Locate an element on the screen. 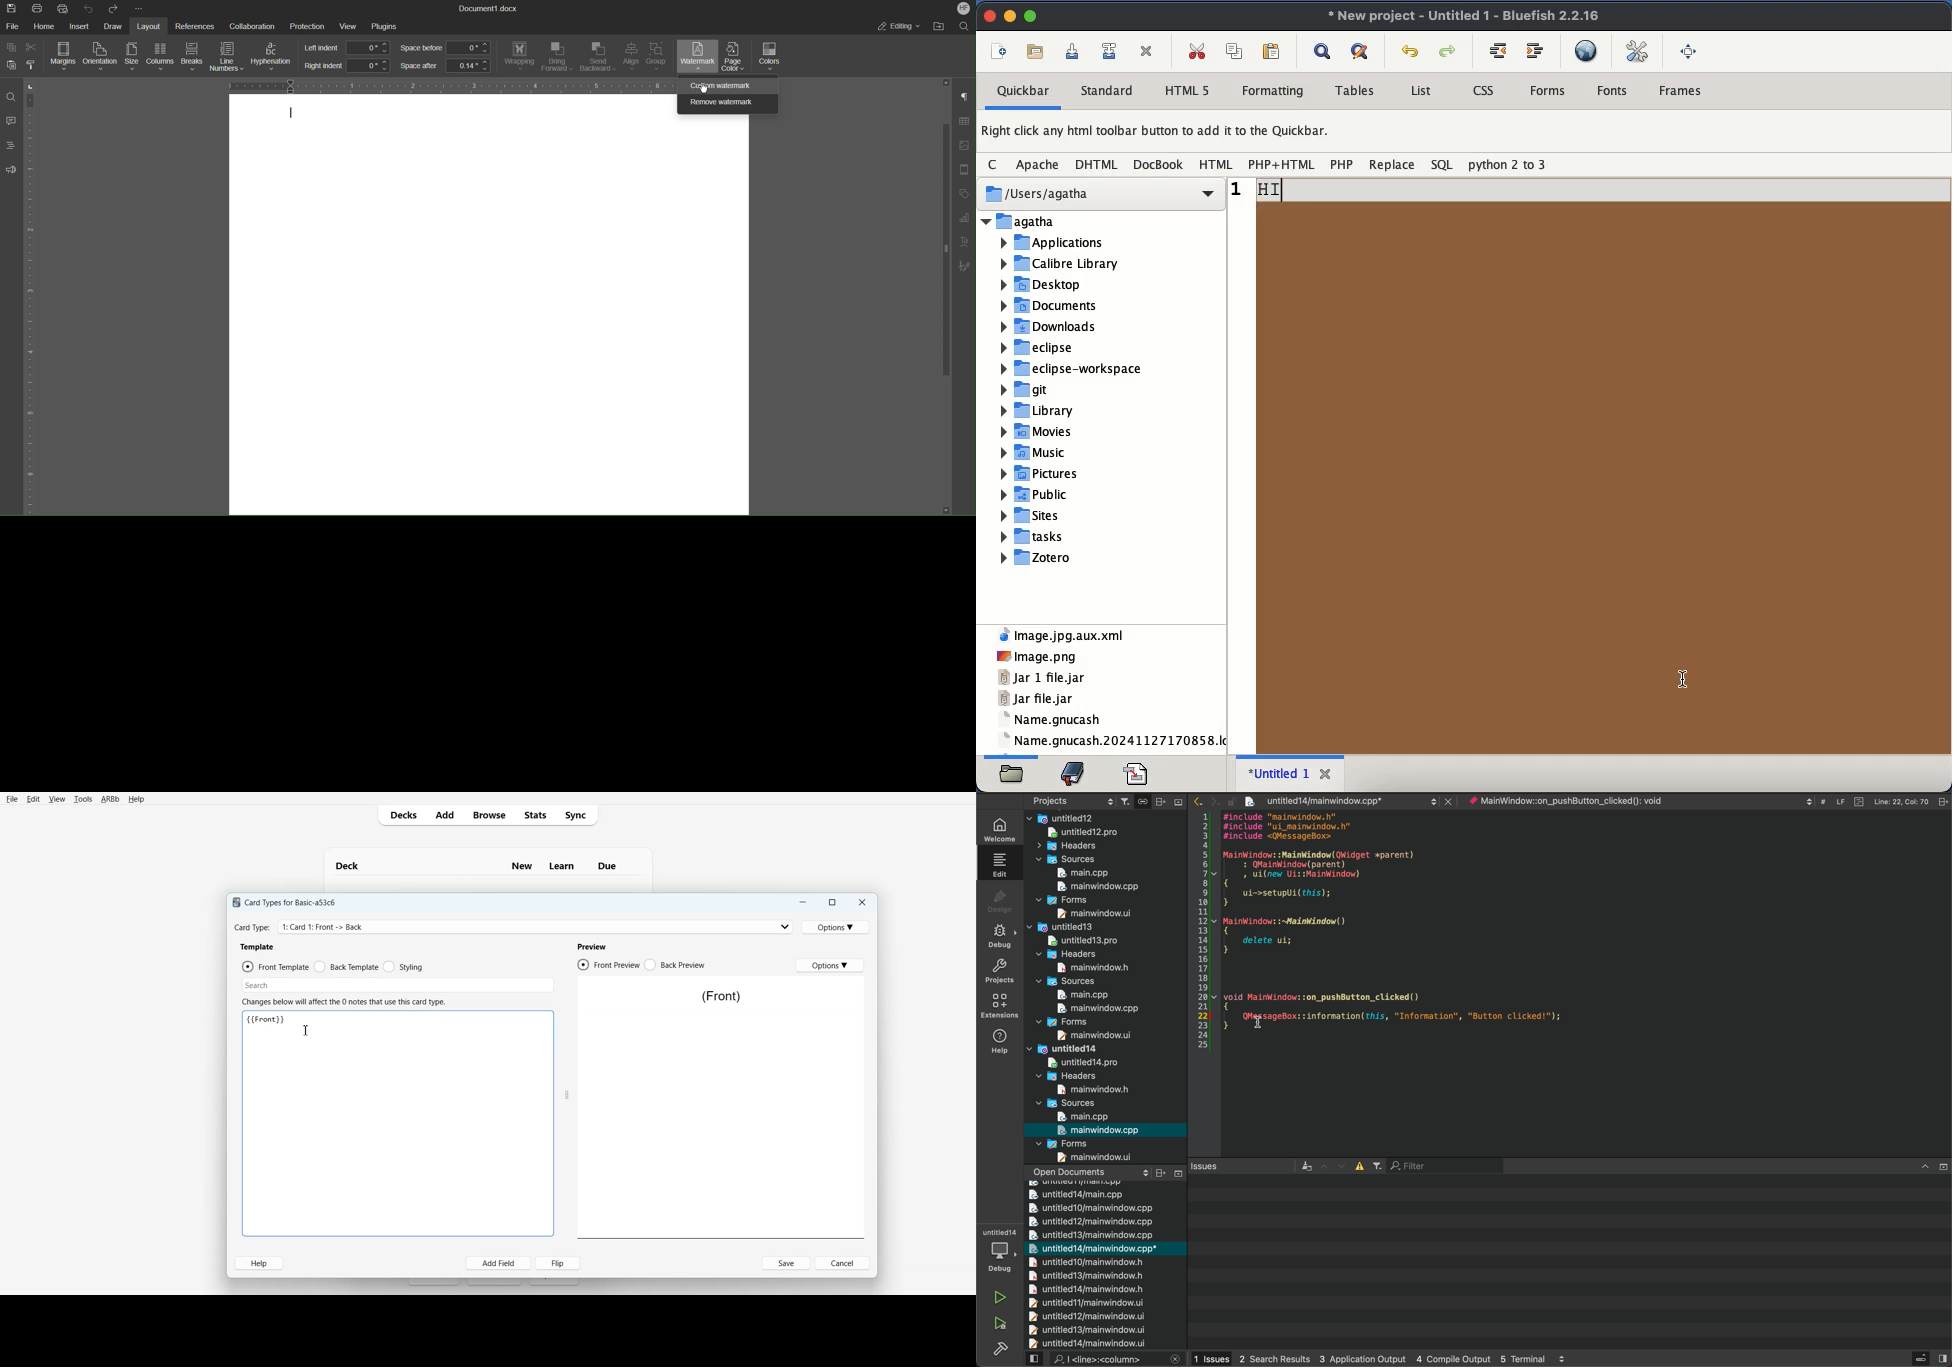 This screenshot has height=1372, width=1960. file before save is located at coordinates (1360, 801).